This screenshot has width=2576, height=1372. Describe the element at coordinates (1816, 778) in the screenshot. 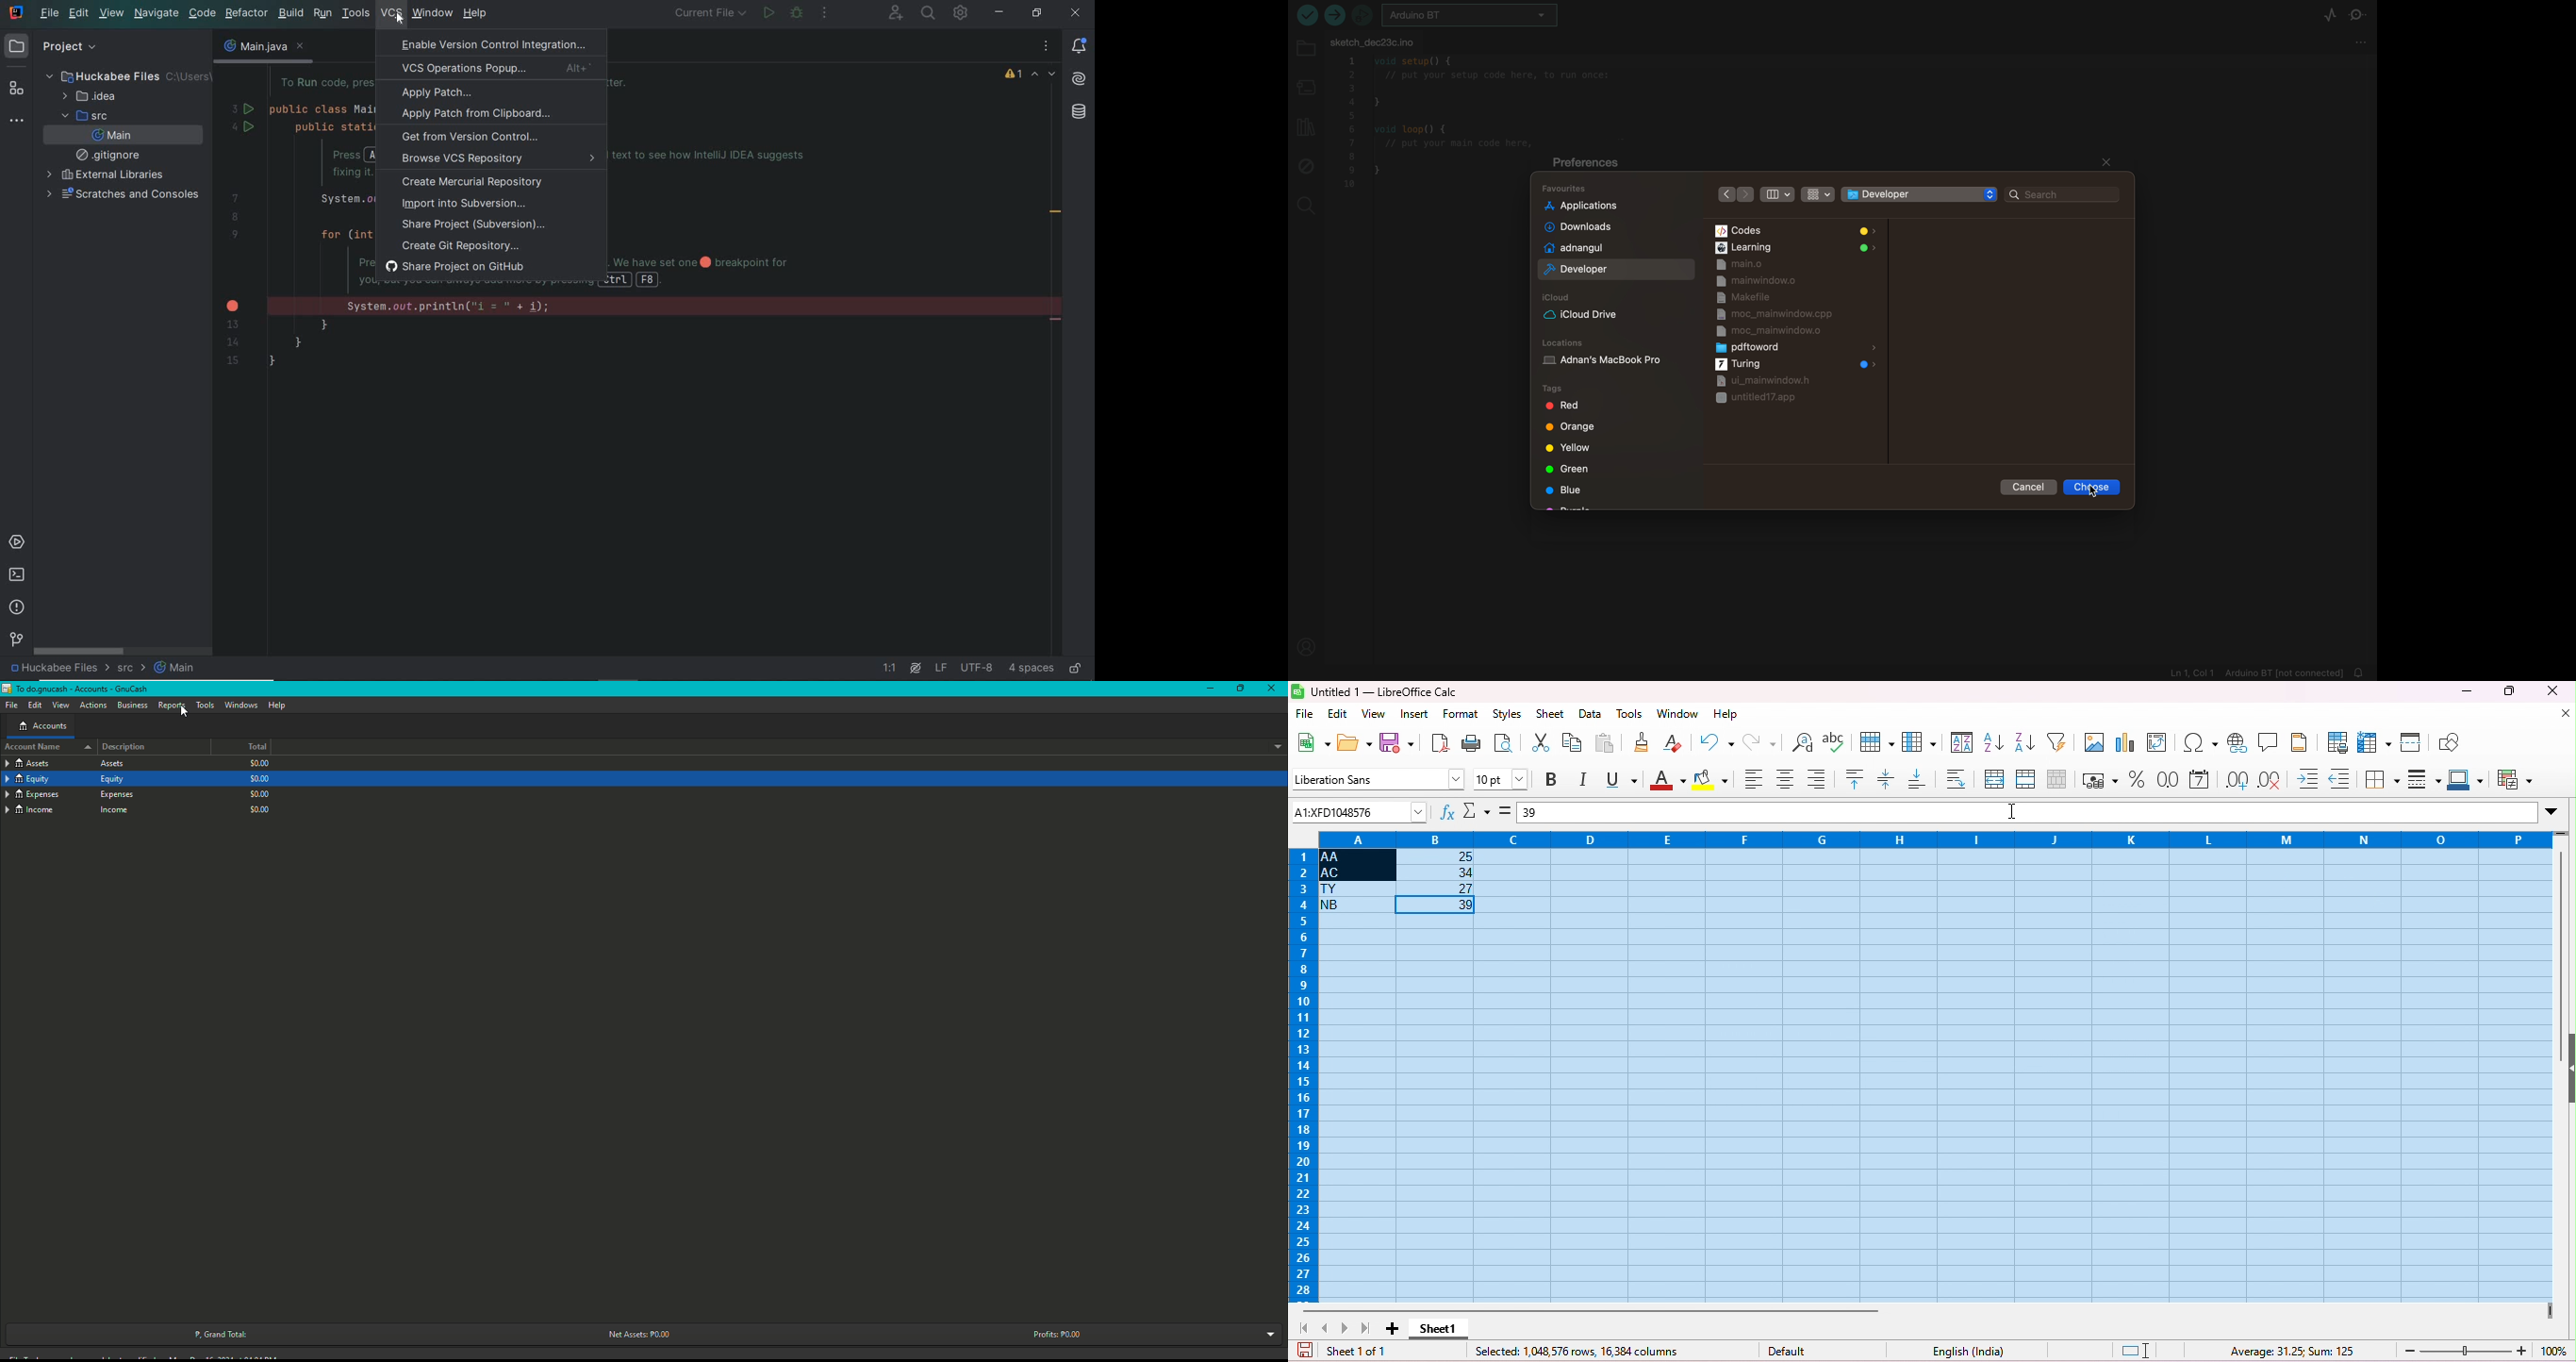

I see `align bottom` at that location.